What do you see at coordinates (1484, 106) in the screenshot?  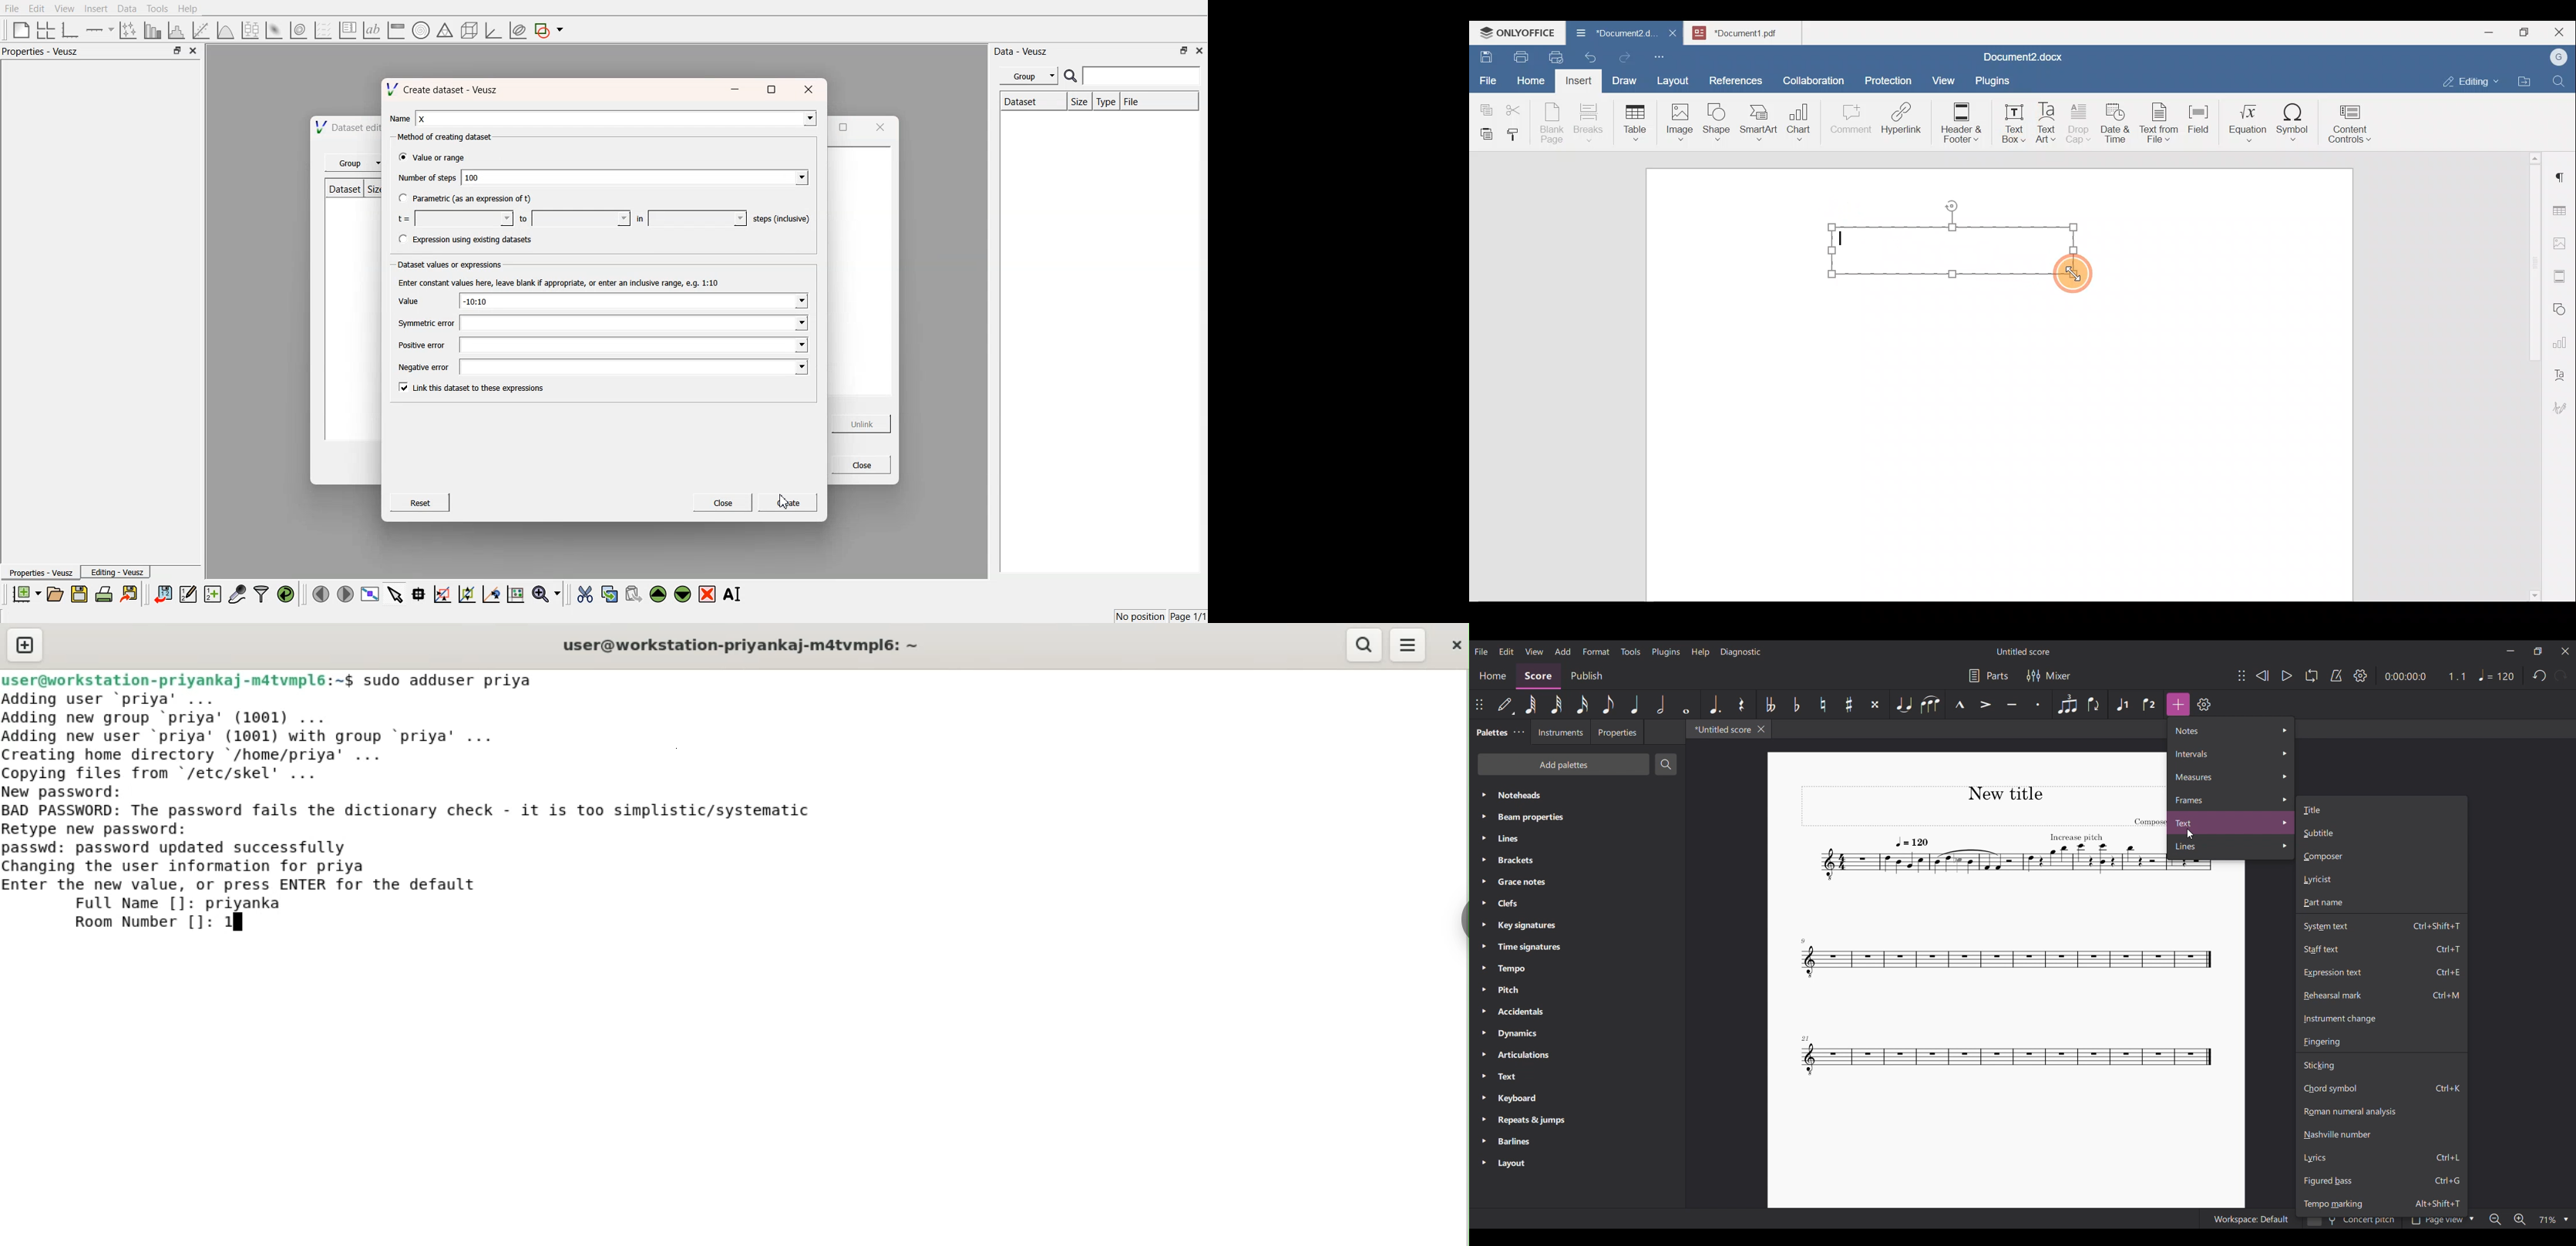 I see `Copy` at bounding box center [1484, 106].